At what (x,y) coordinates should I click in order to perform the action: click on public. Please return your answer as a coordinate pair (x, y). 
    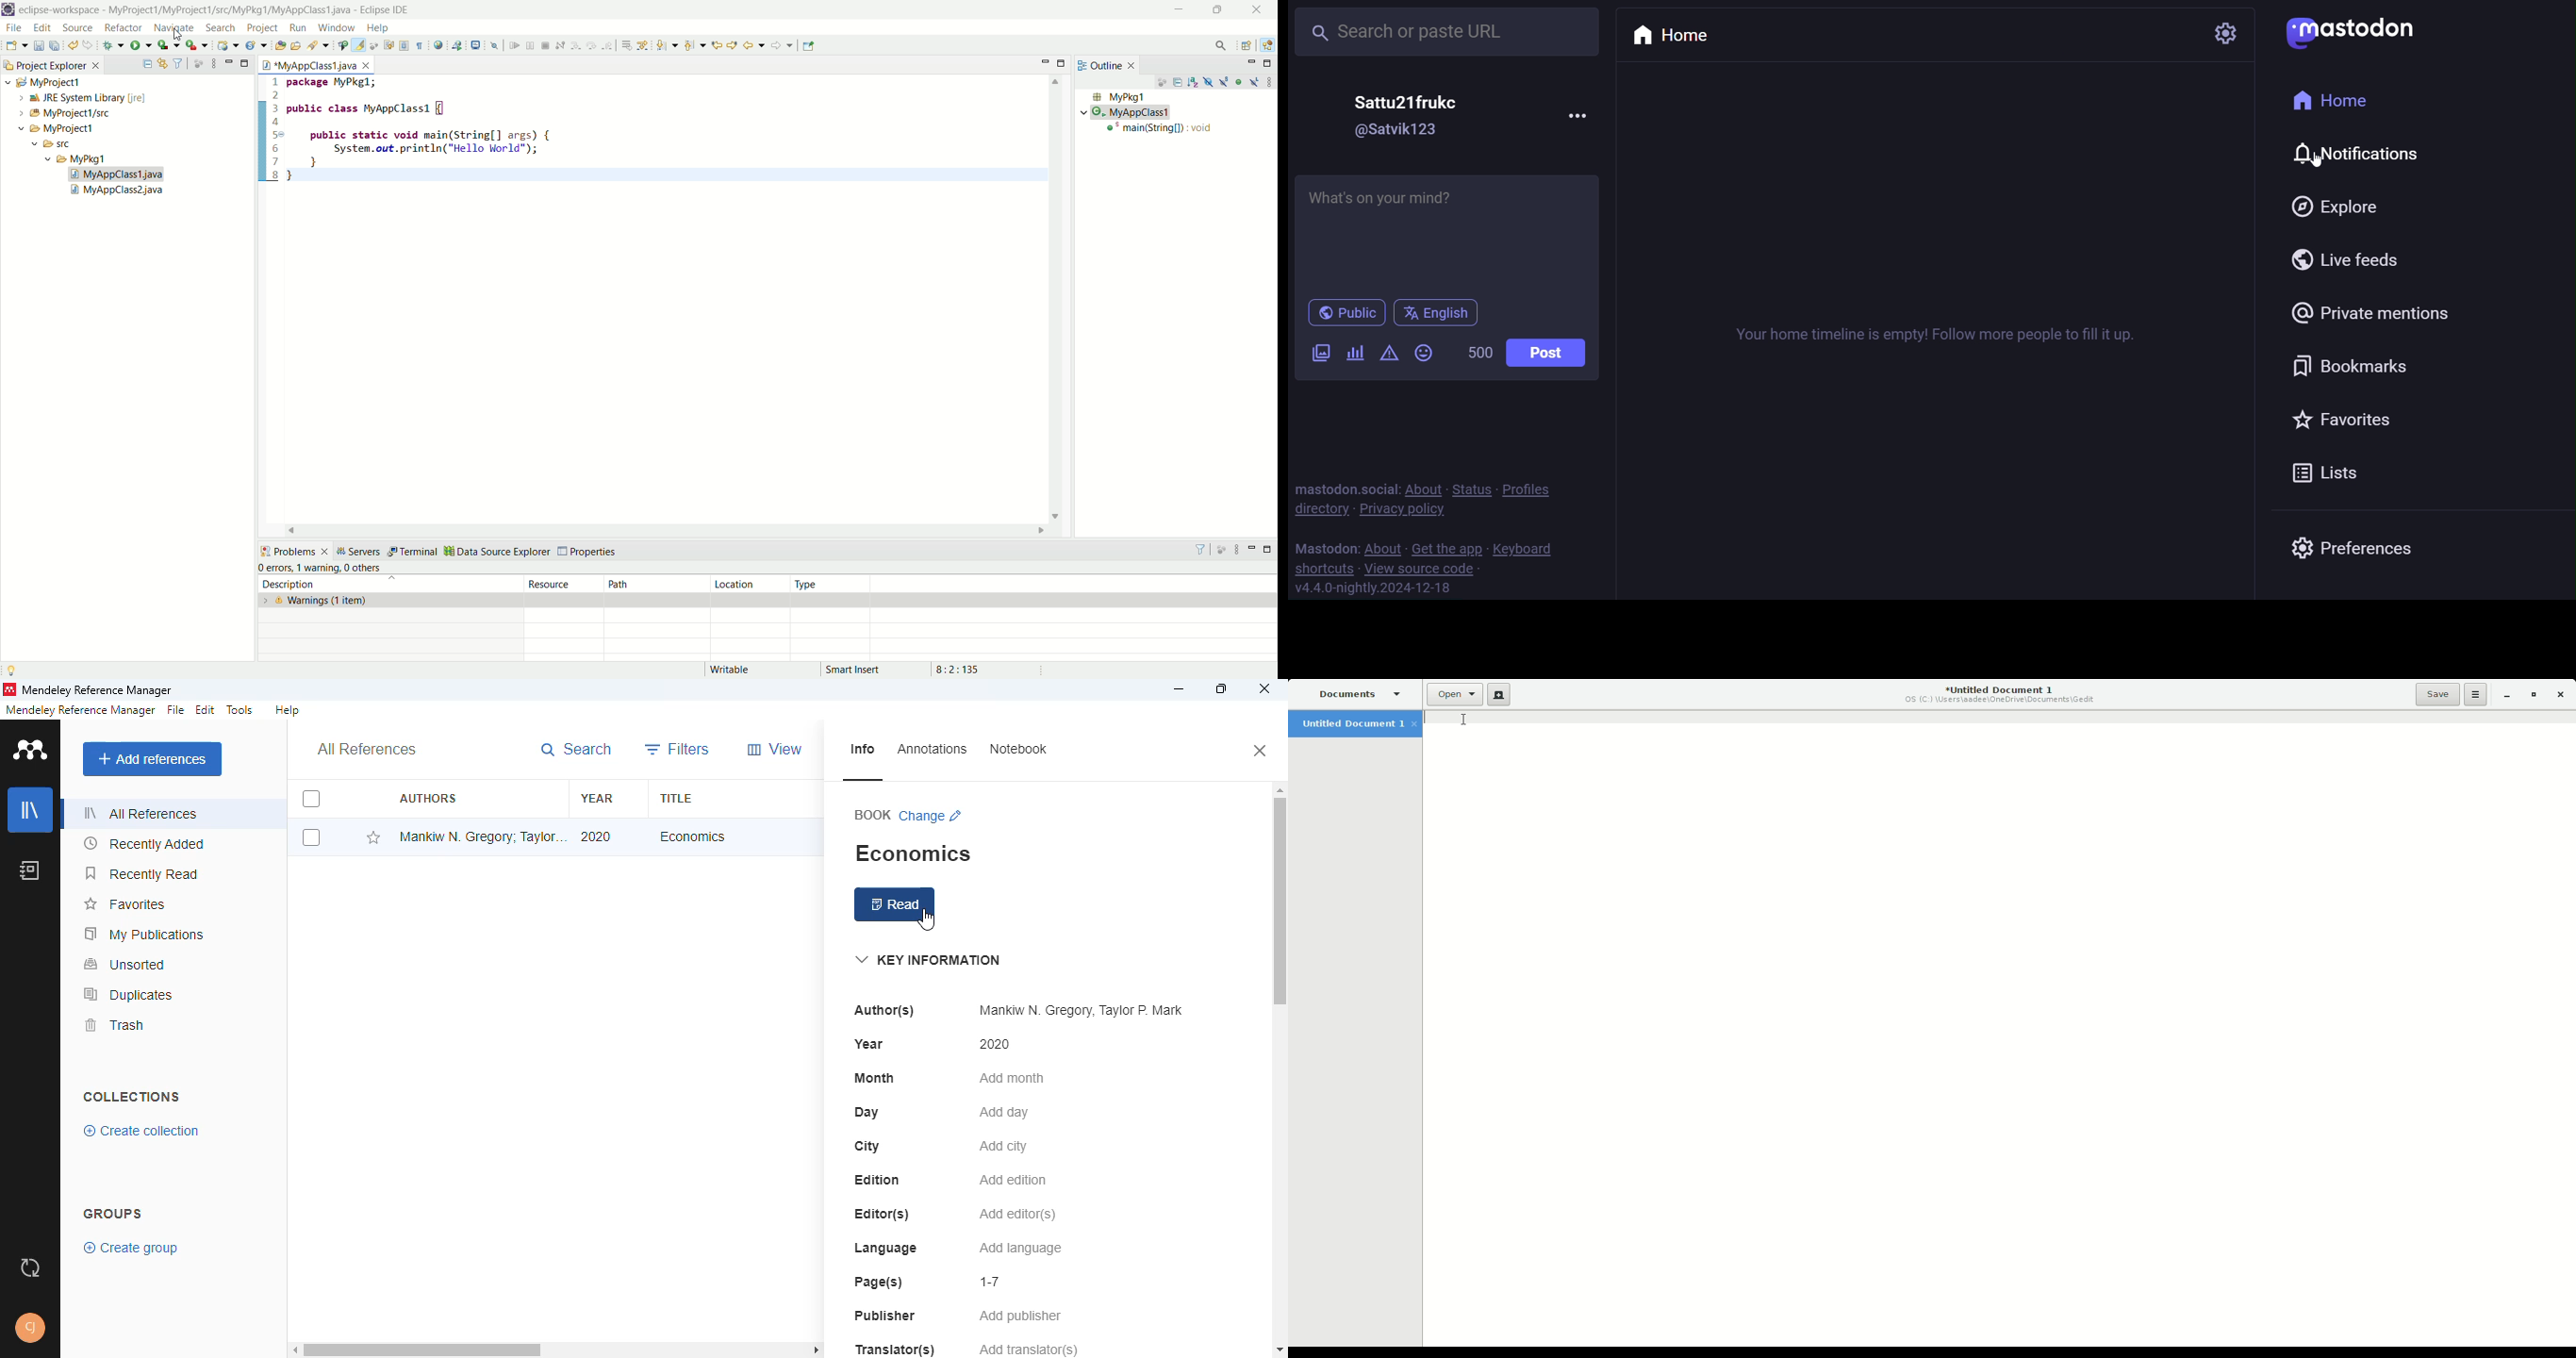
    Looking at the image, I should click on (1343, 313).